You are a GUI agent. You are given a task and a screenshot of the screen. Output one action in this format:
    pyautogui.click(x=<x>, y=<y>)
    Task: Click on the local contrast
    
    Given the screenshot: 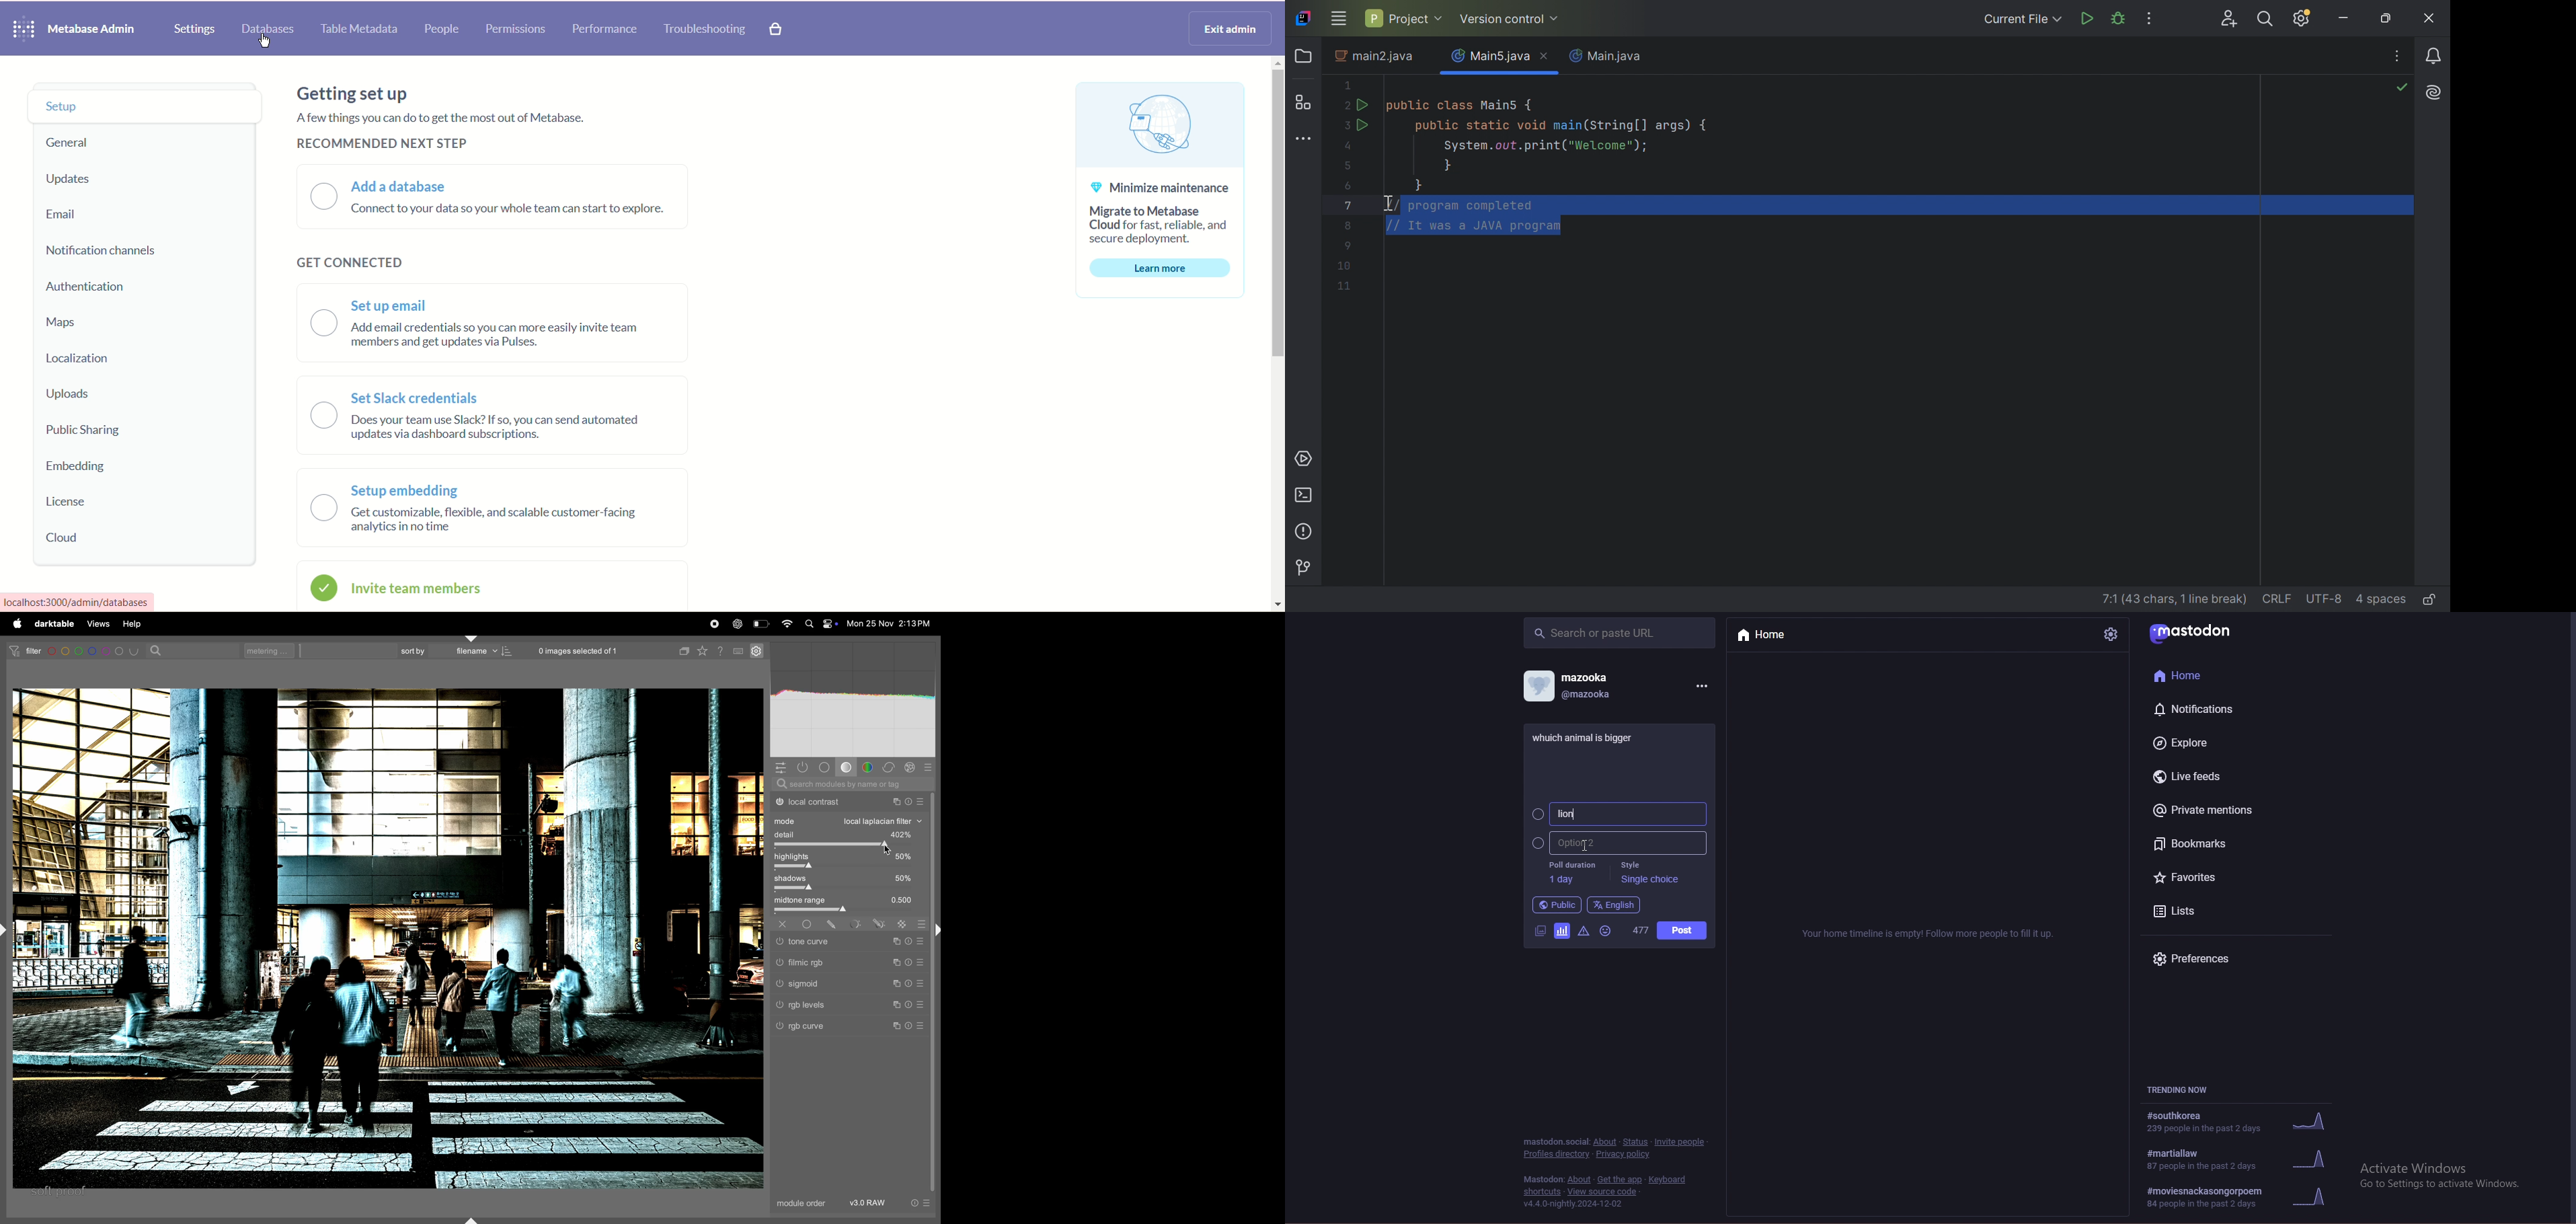 What is the action you would take?
    pyautogui.click(x=847, y=801)
    